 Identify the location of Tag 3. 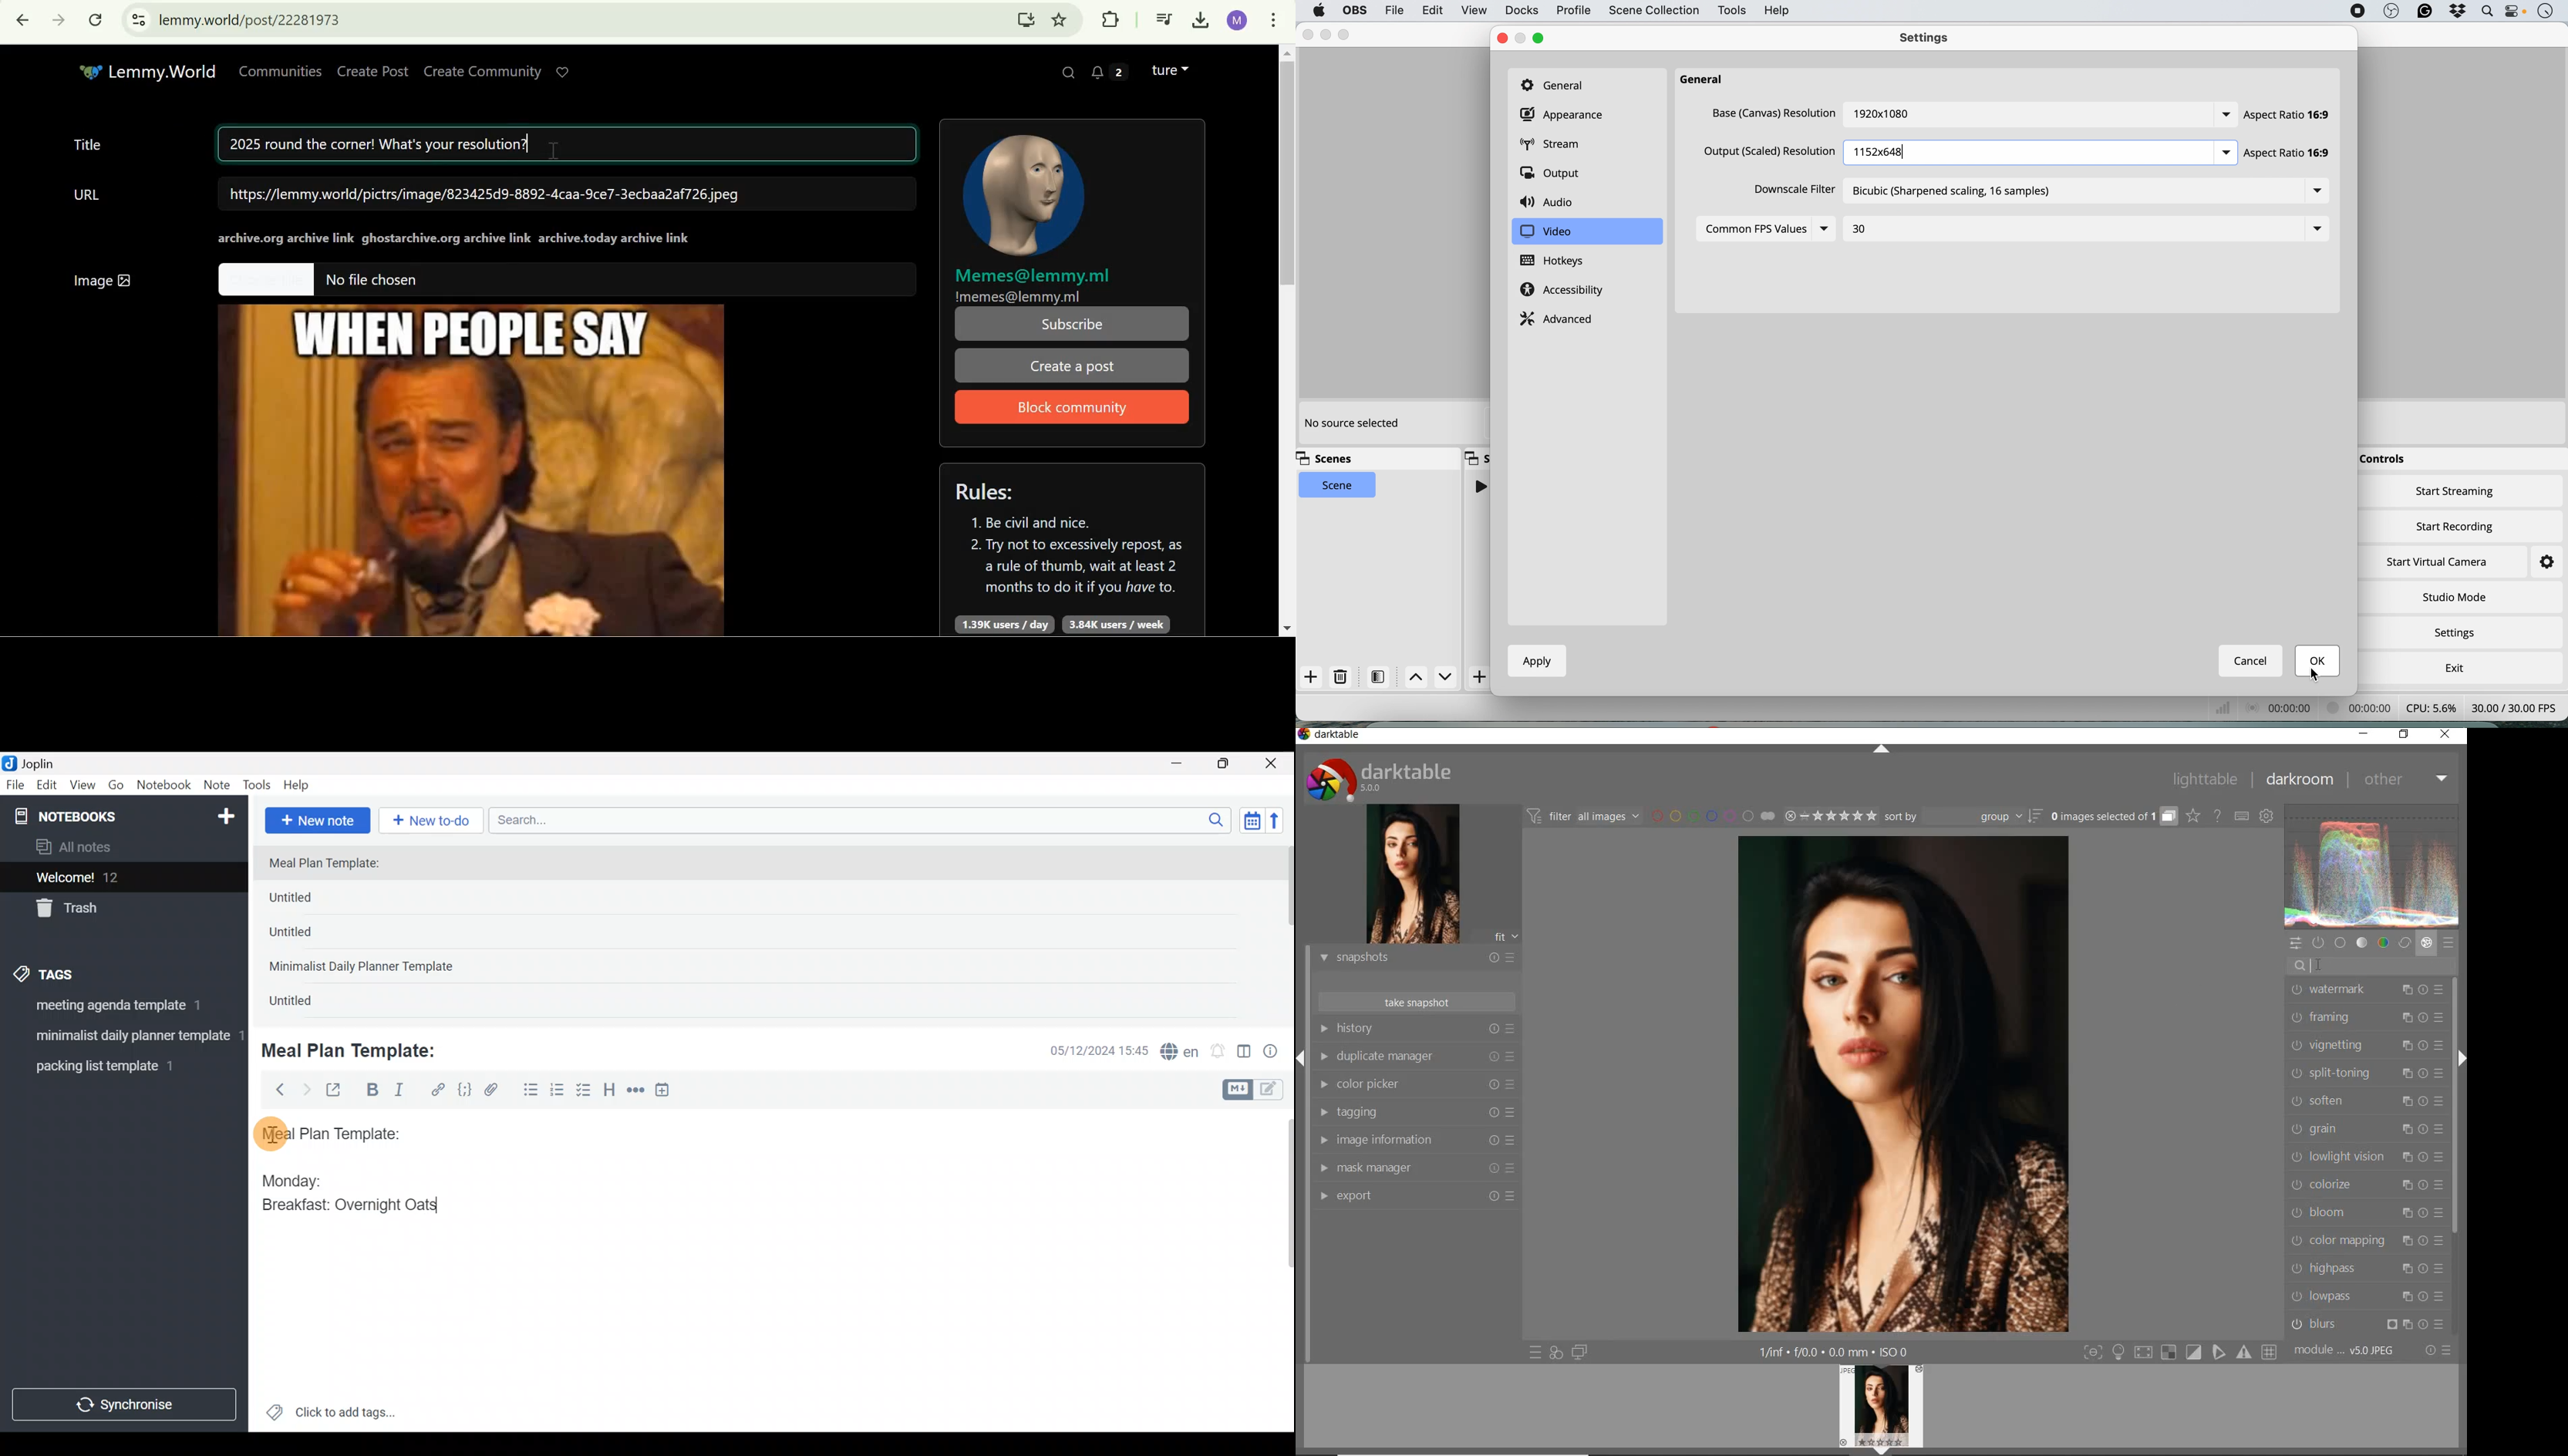
(119, 1066).